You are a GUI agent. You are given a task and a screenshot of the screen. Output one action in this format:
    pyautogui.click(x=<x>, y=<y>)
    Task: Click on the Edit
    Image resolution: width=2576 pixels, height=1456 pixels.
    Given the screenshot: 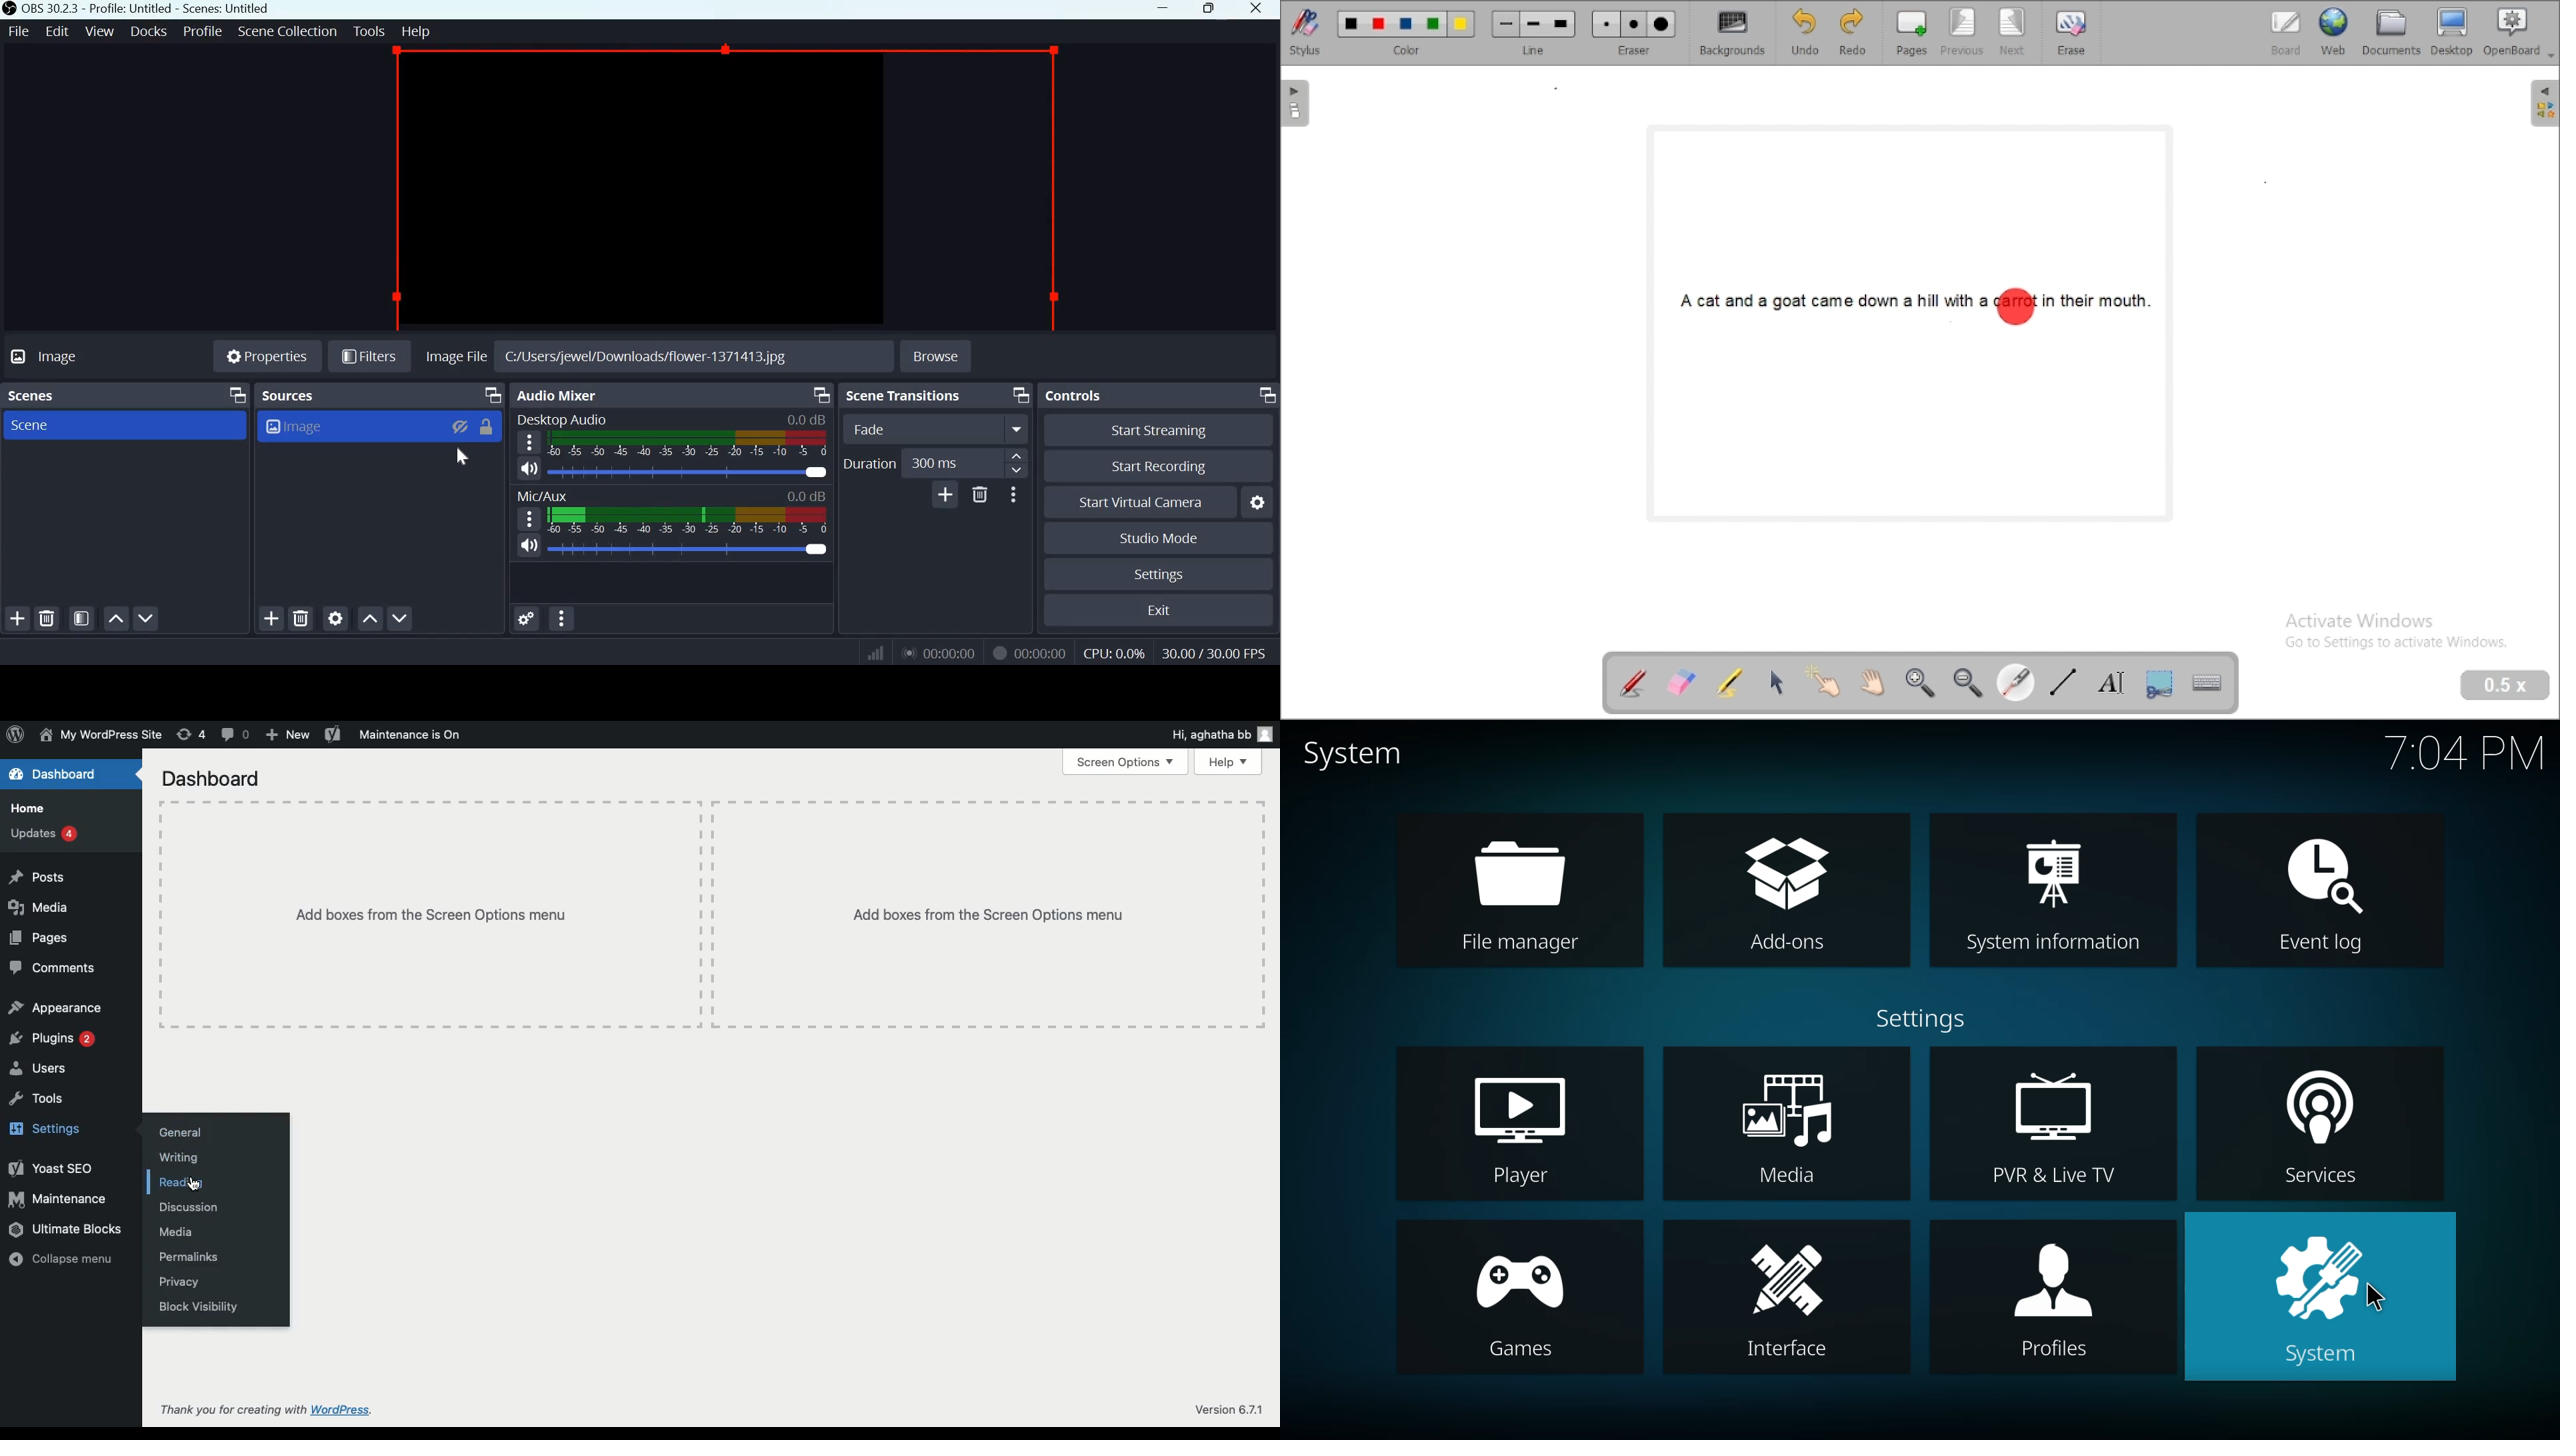 What is the action you would take?
    pyautogui.click(x=57, y=29)
    